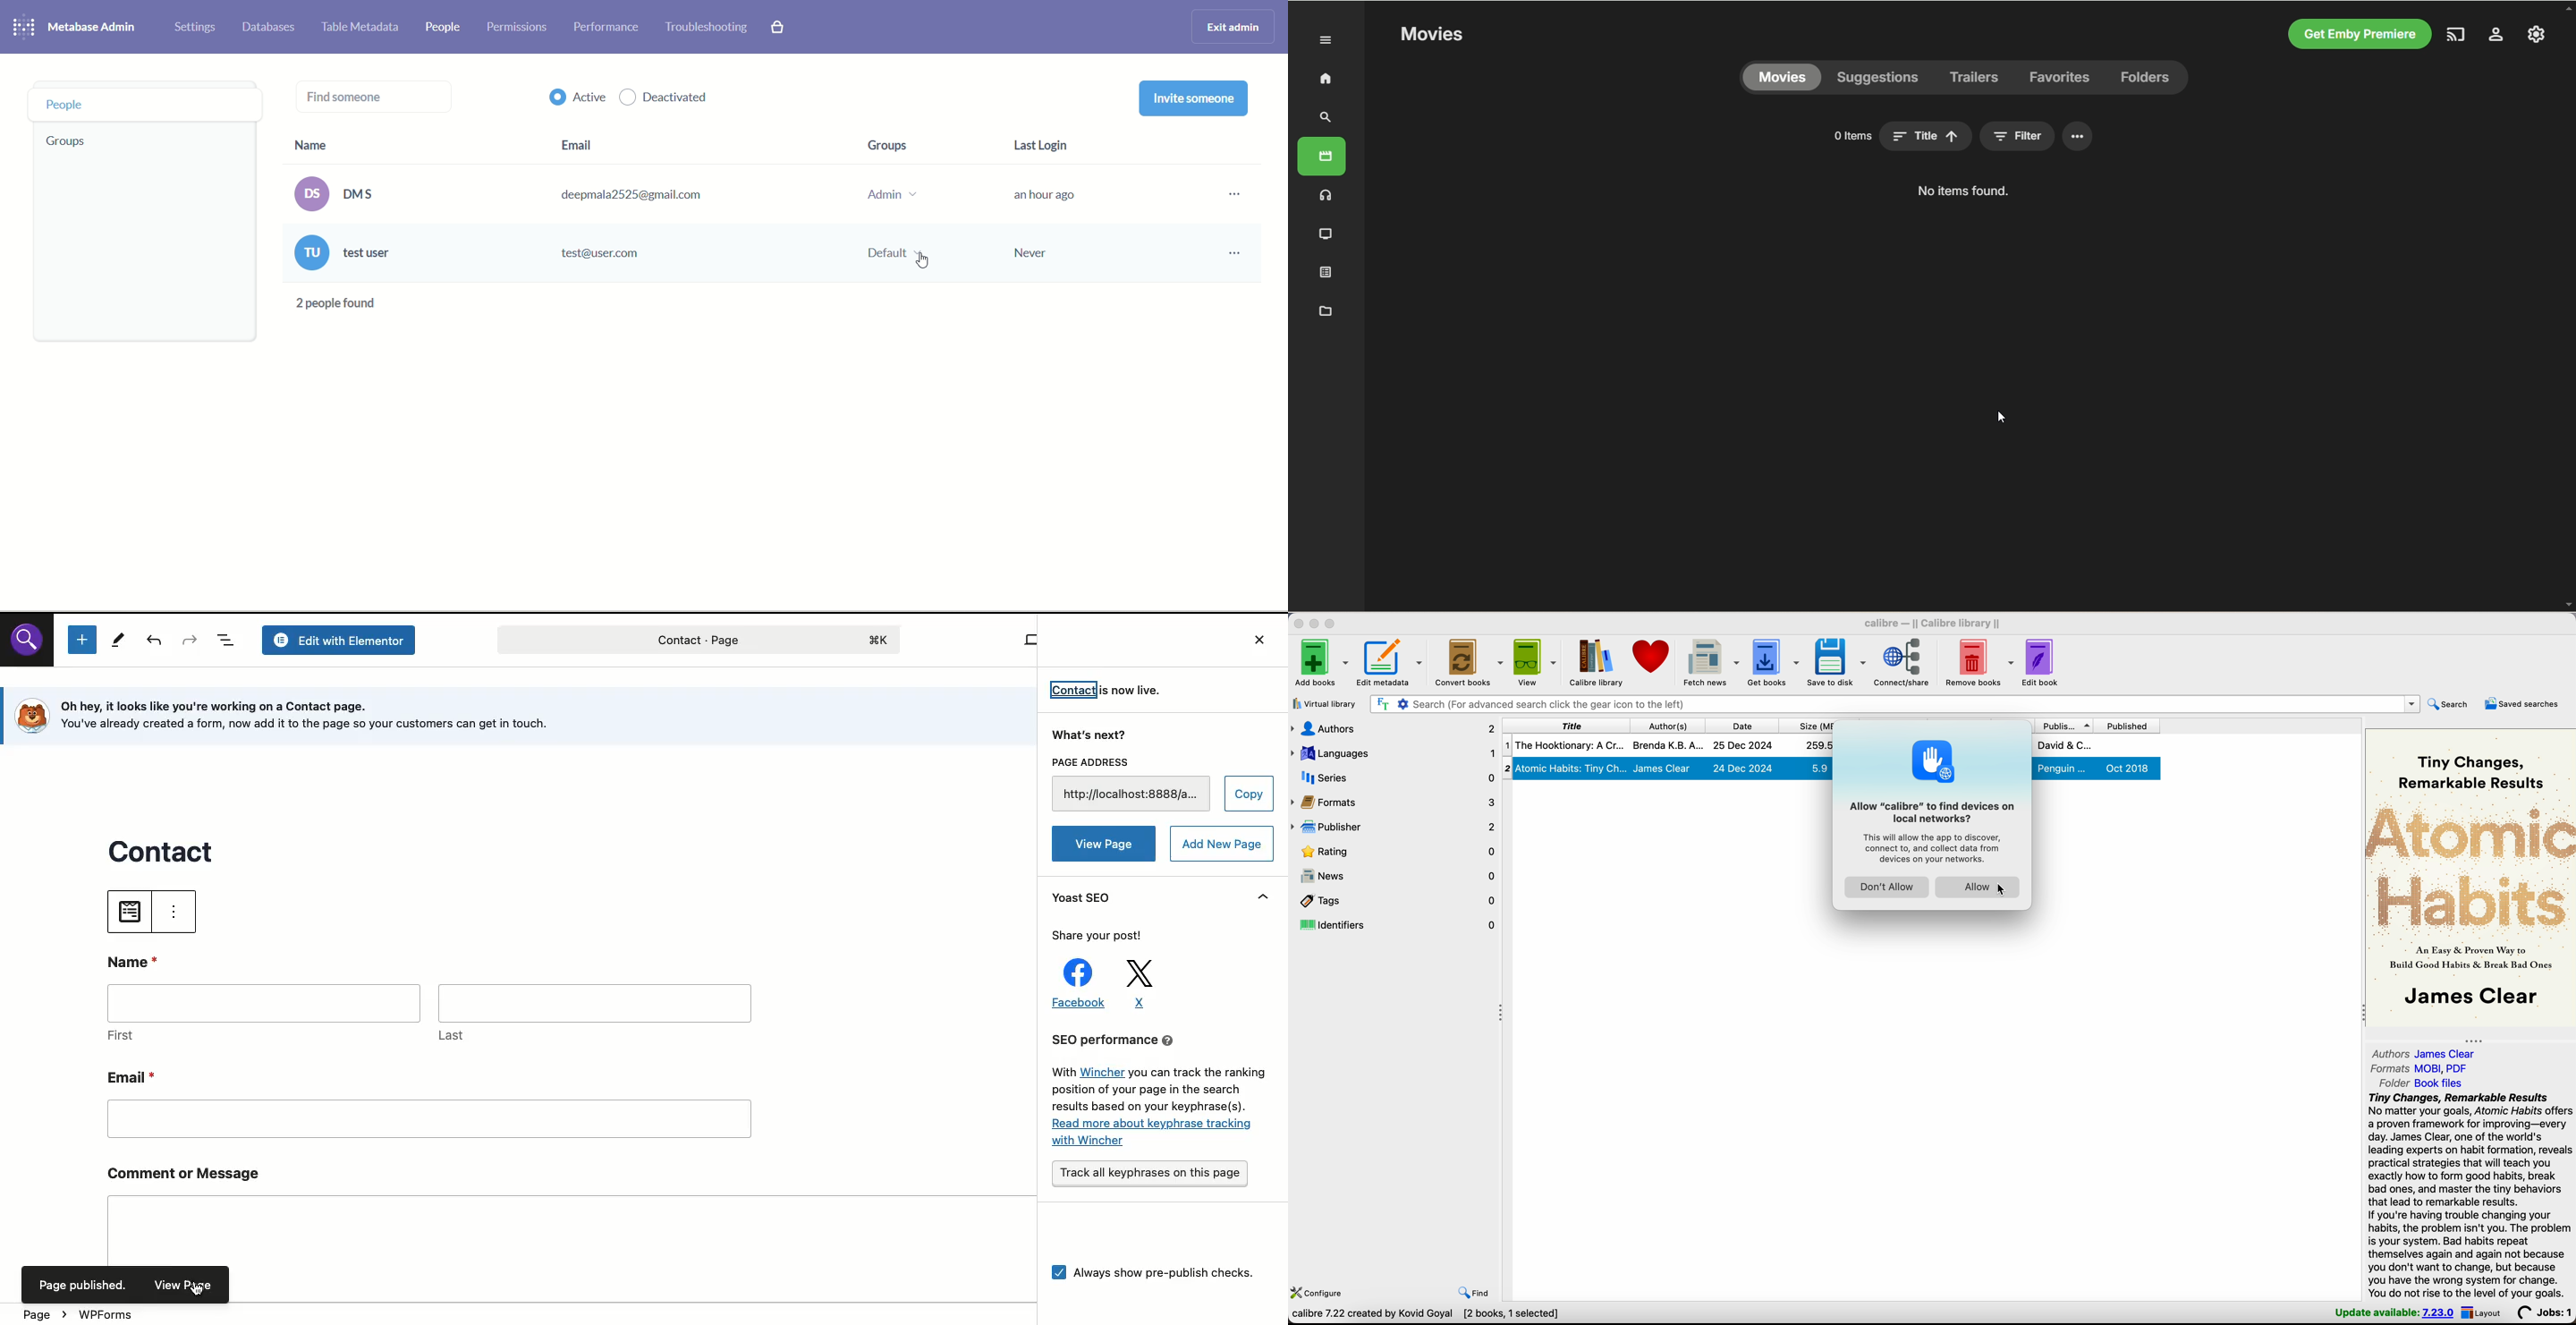  I want to click on search bar, so click(1893, 704).